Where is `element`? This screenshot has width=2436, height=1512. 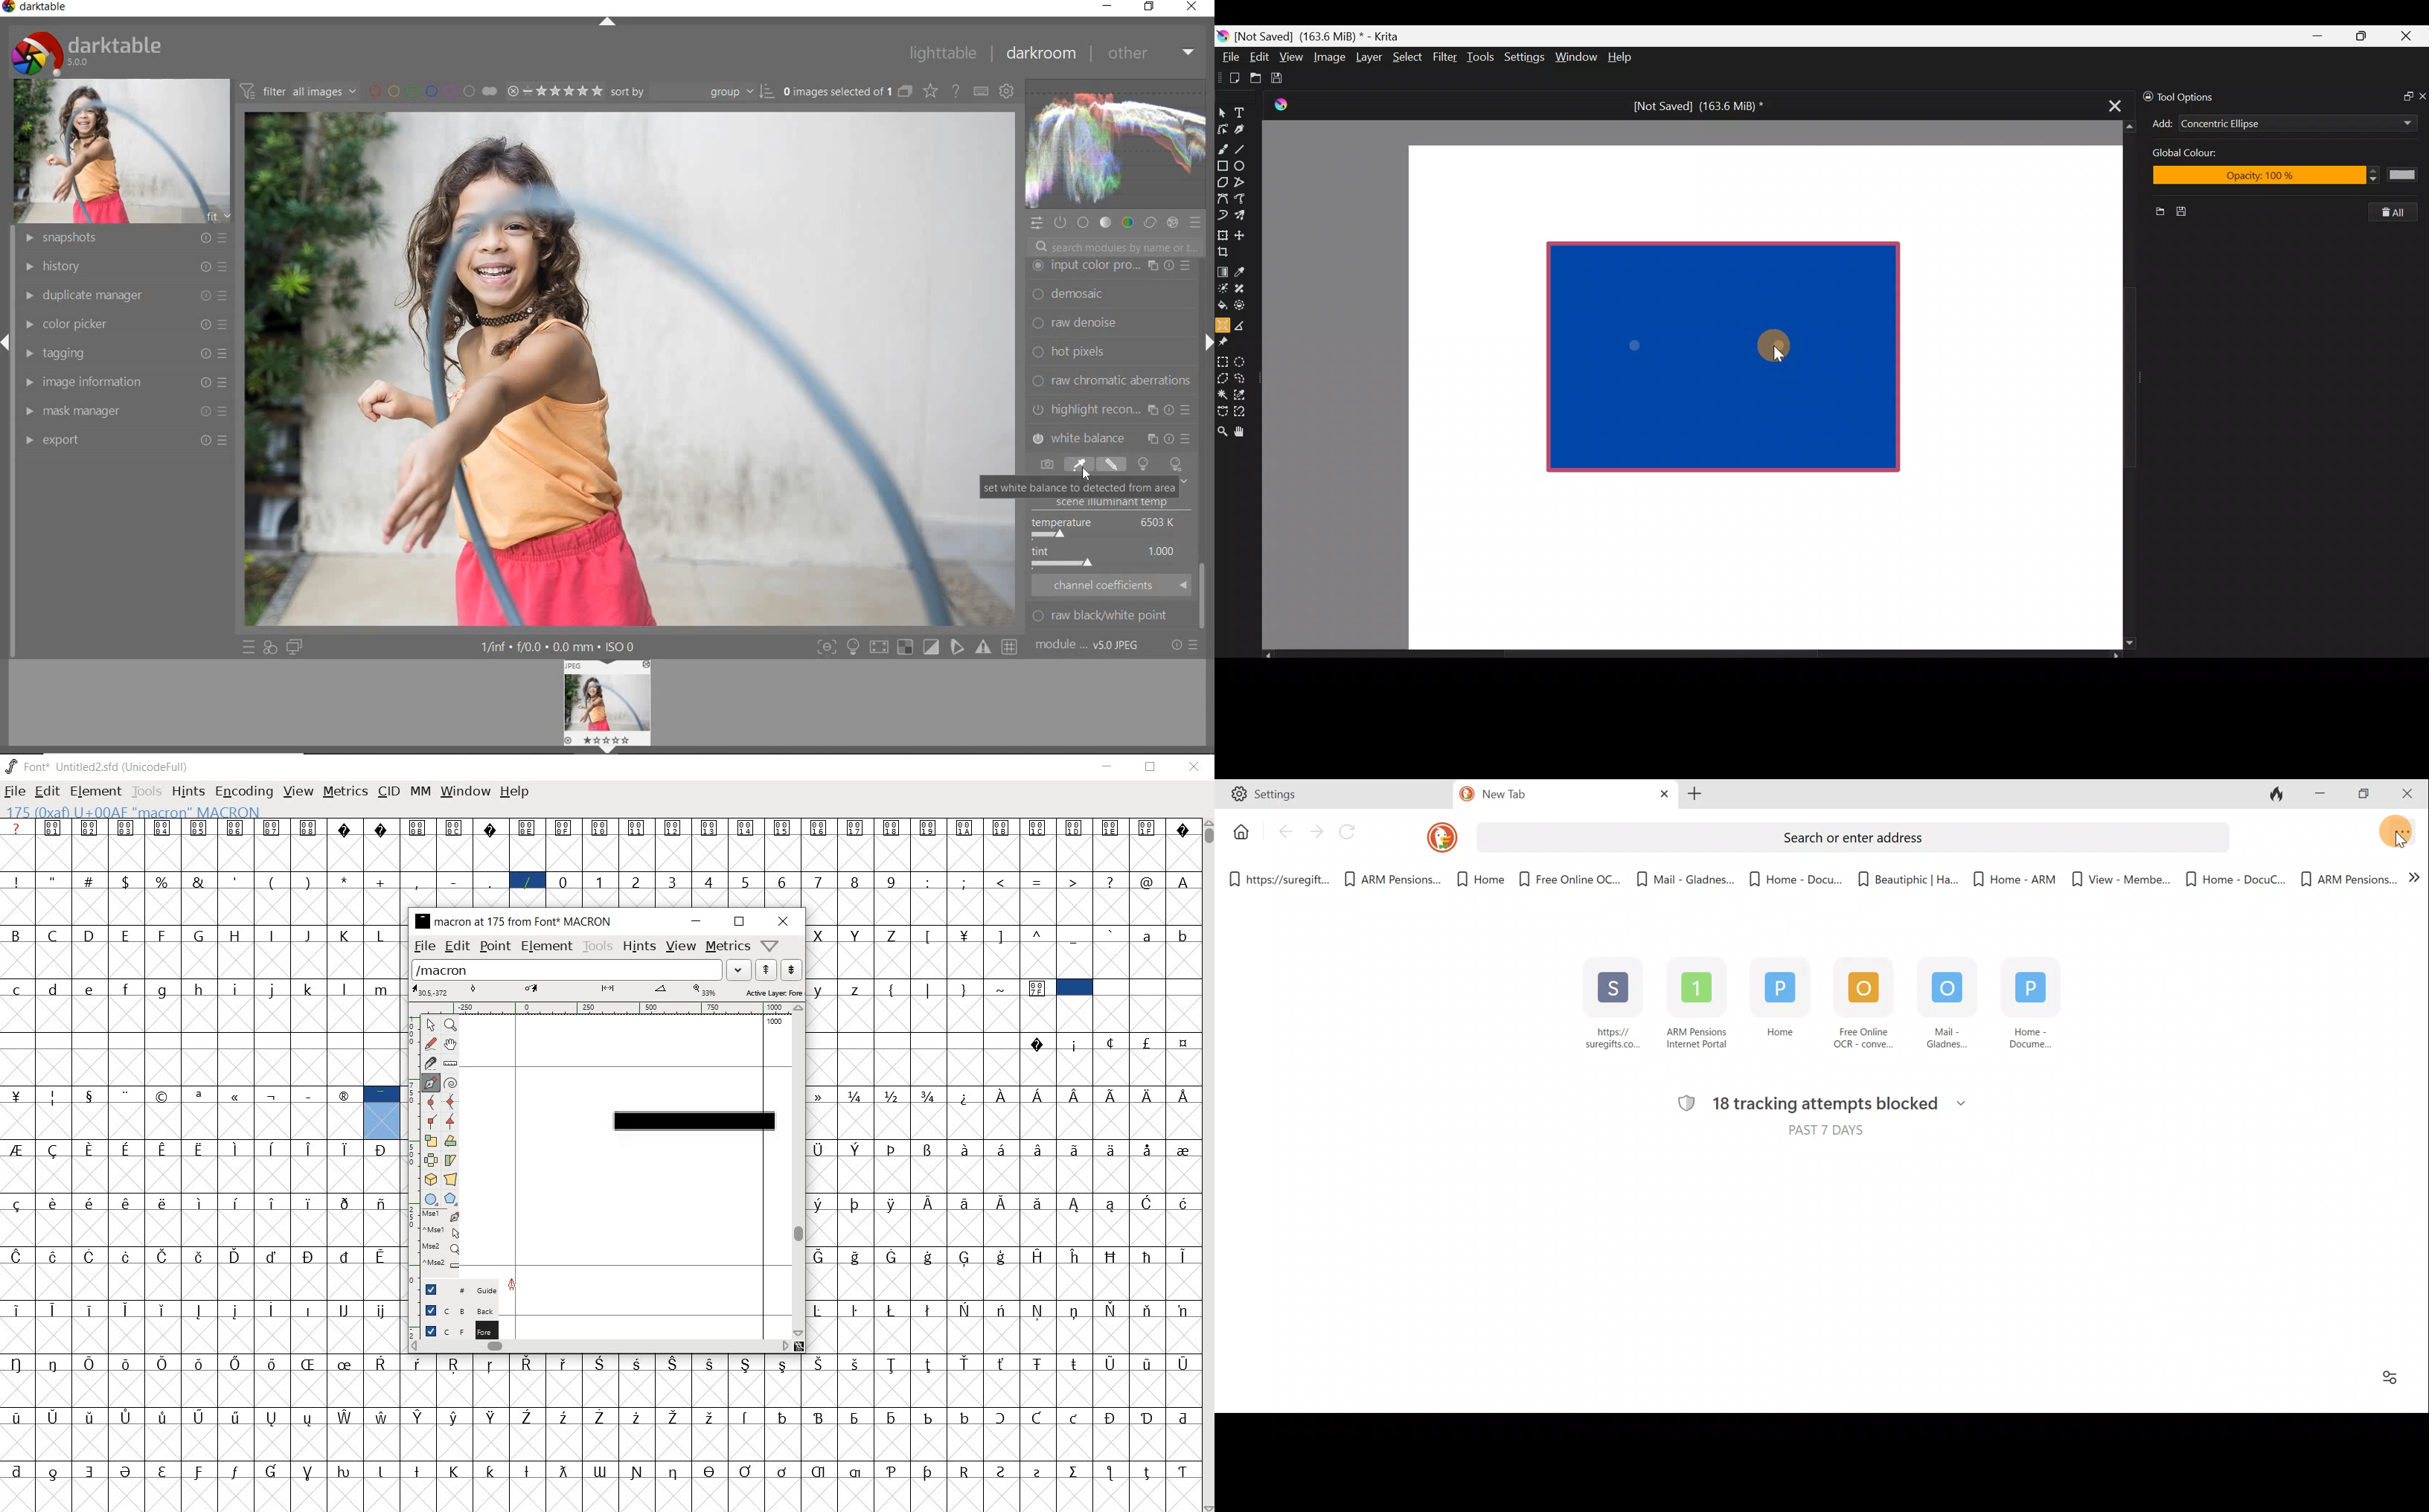
element is located at coordinates (548, 947).